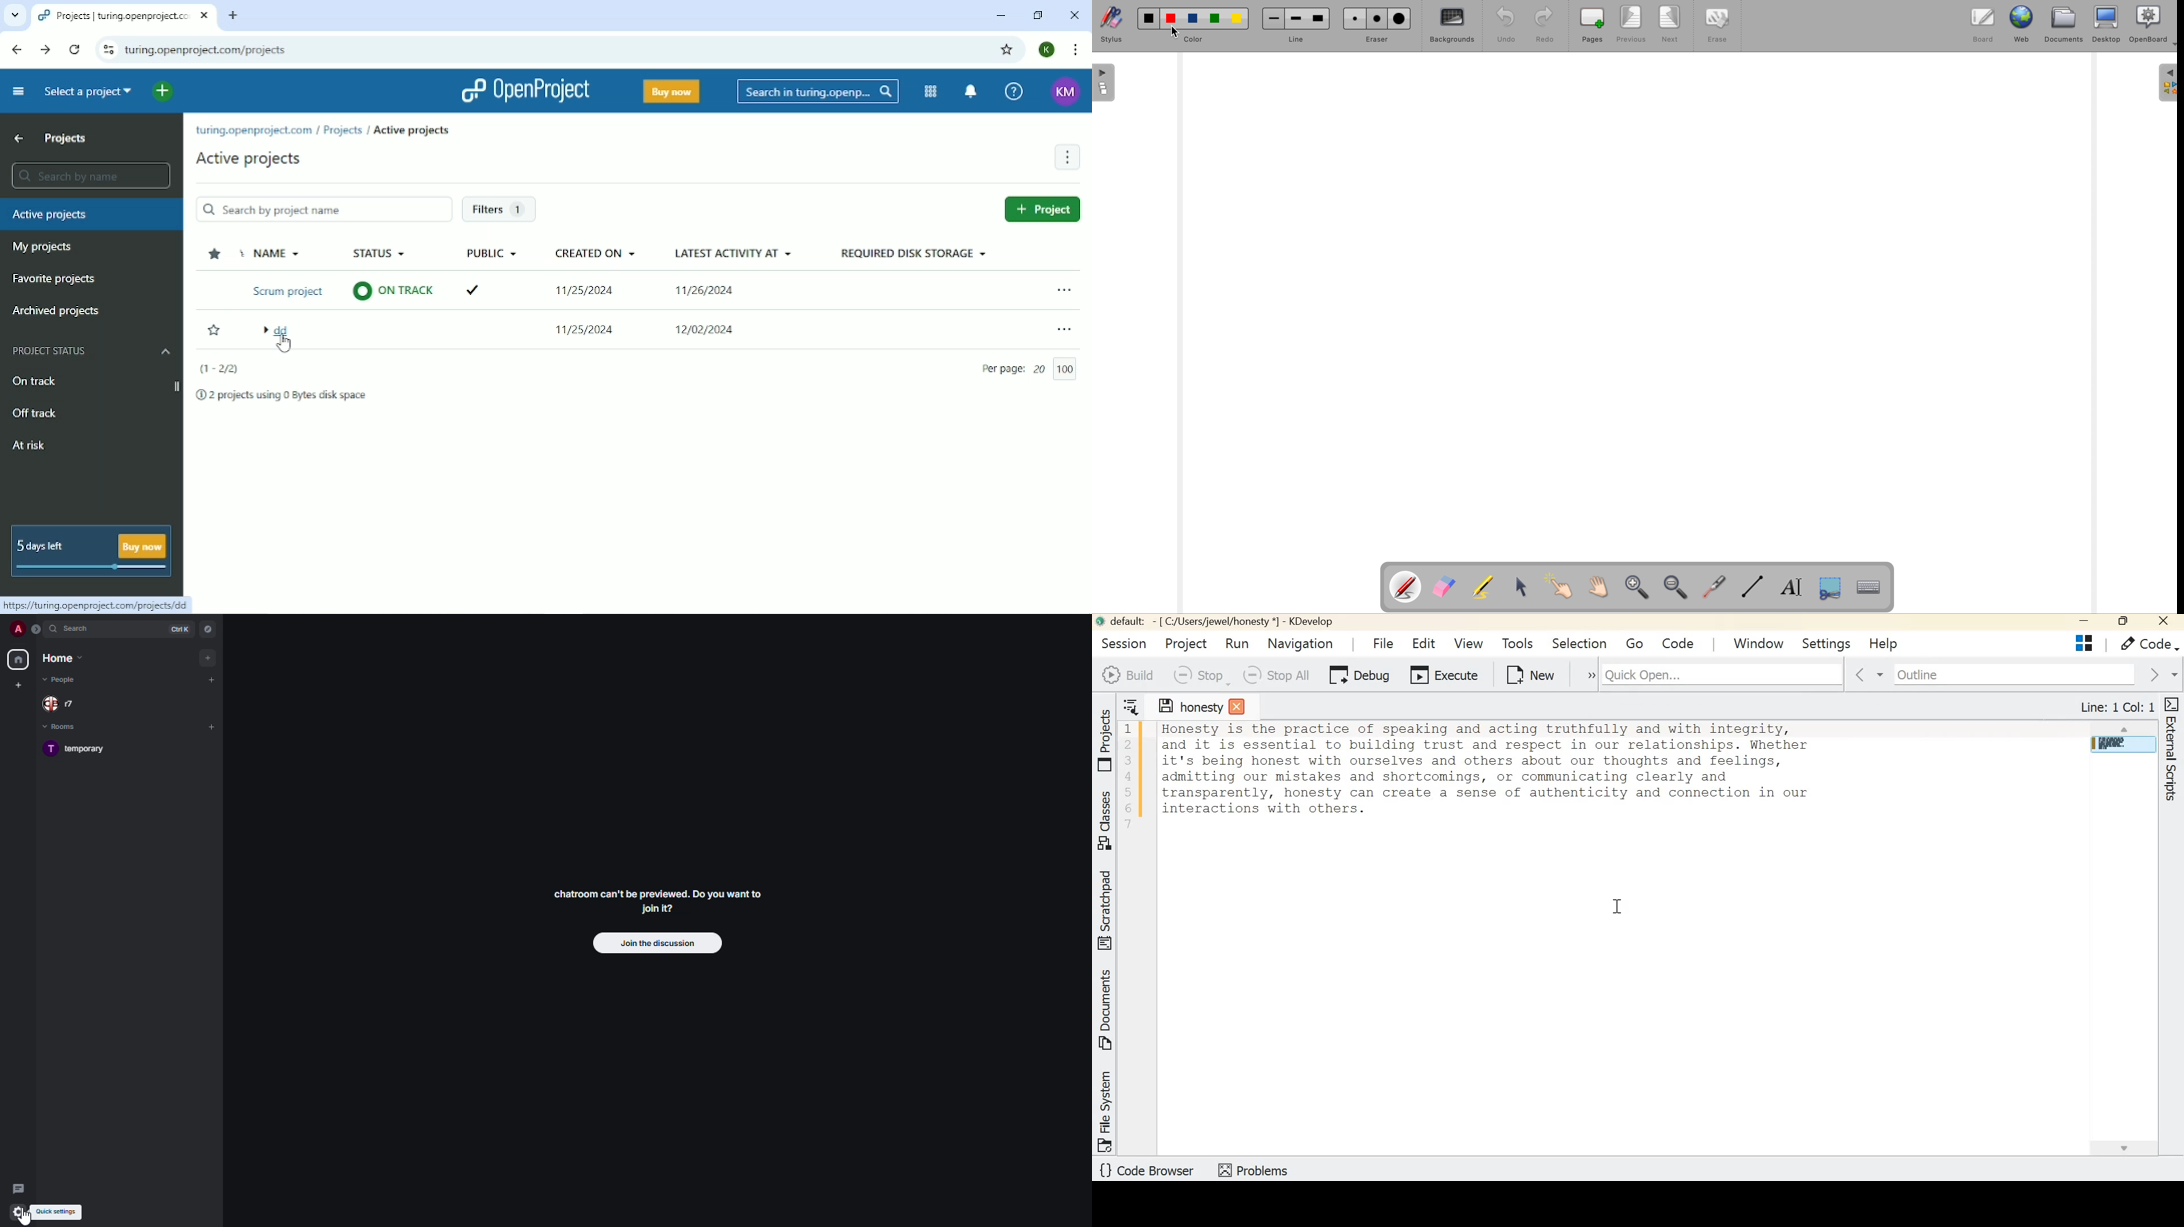 This screenshot has width=2184, height=1232. Describe the element at coordinates (1218, 622) in the screenshot. I see `default: - [C:/Users/jewel/honesty] - KDevelop` at that location.